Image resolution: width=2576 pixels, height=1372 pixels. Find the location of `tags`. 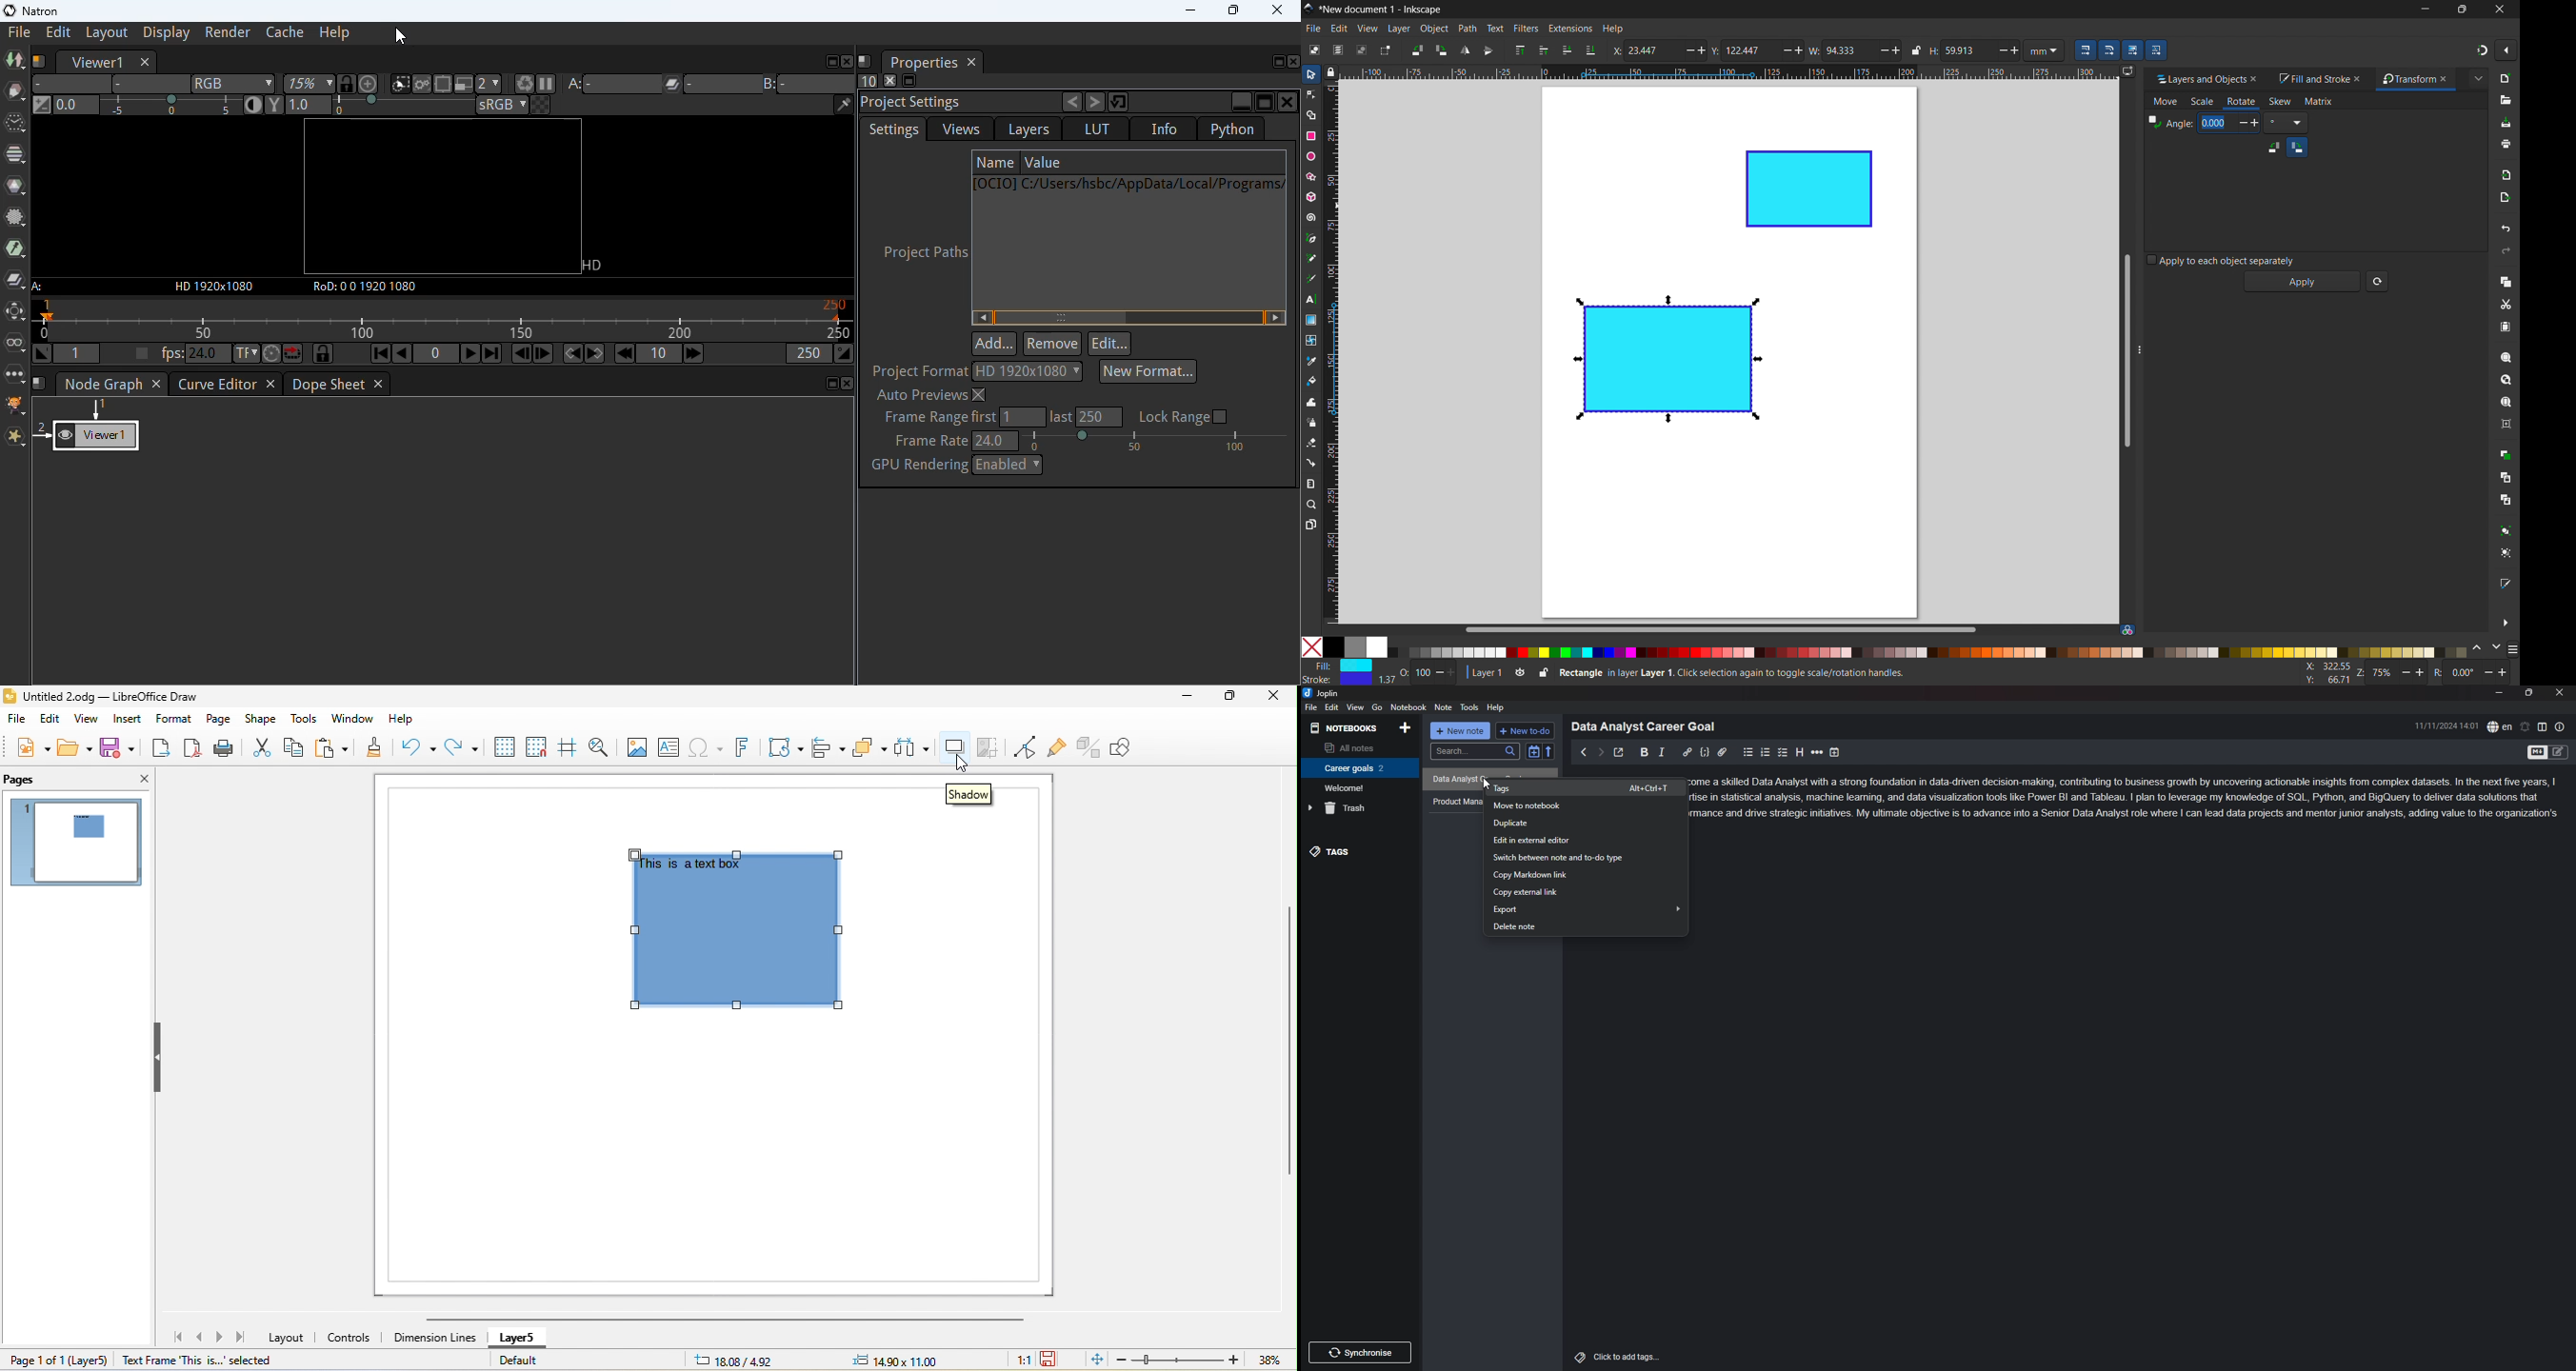

tags is located at coordinates (1588, 787).